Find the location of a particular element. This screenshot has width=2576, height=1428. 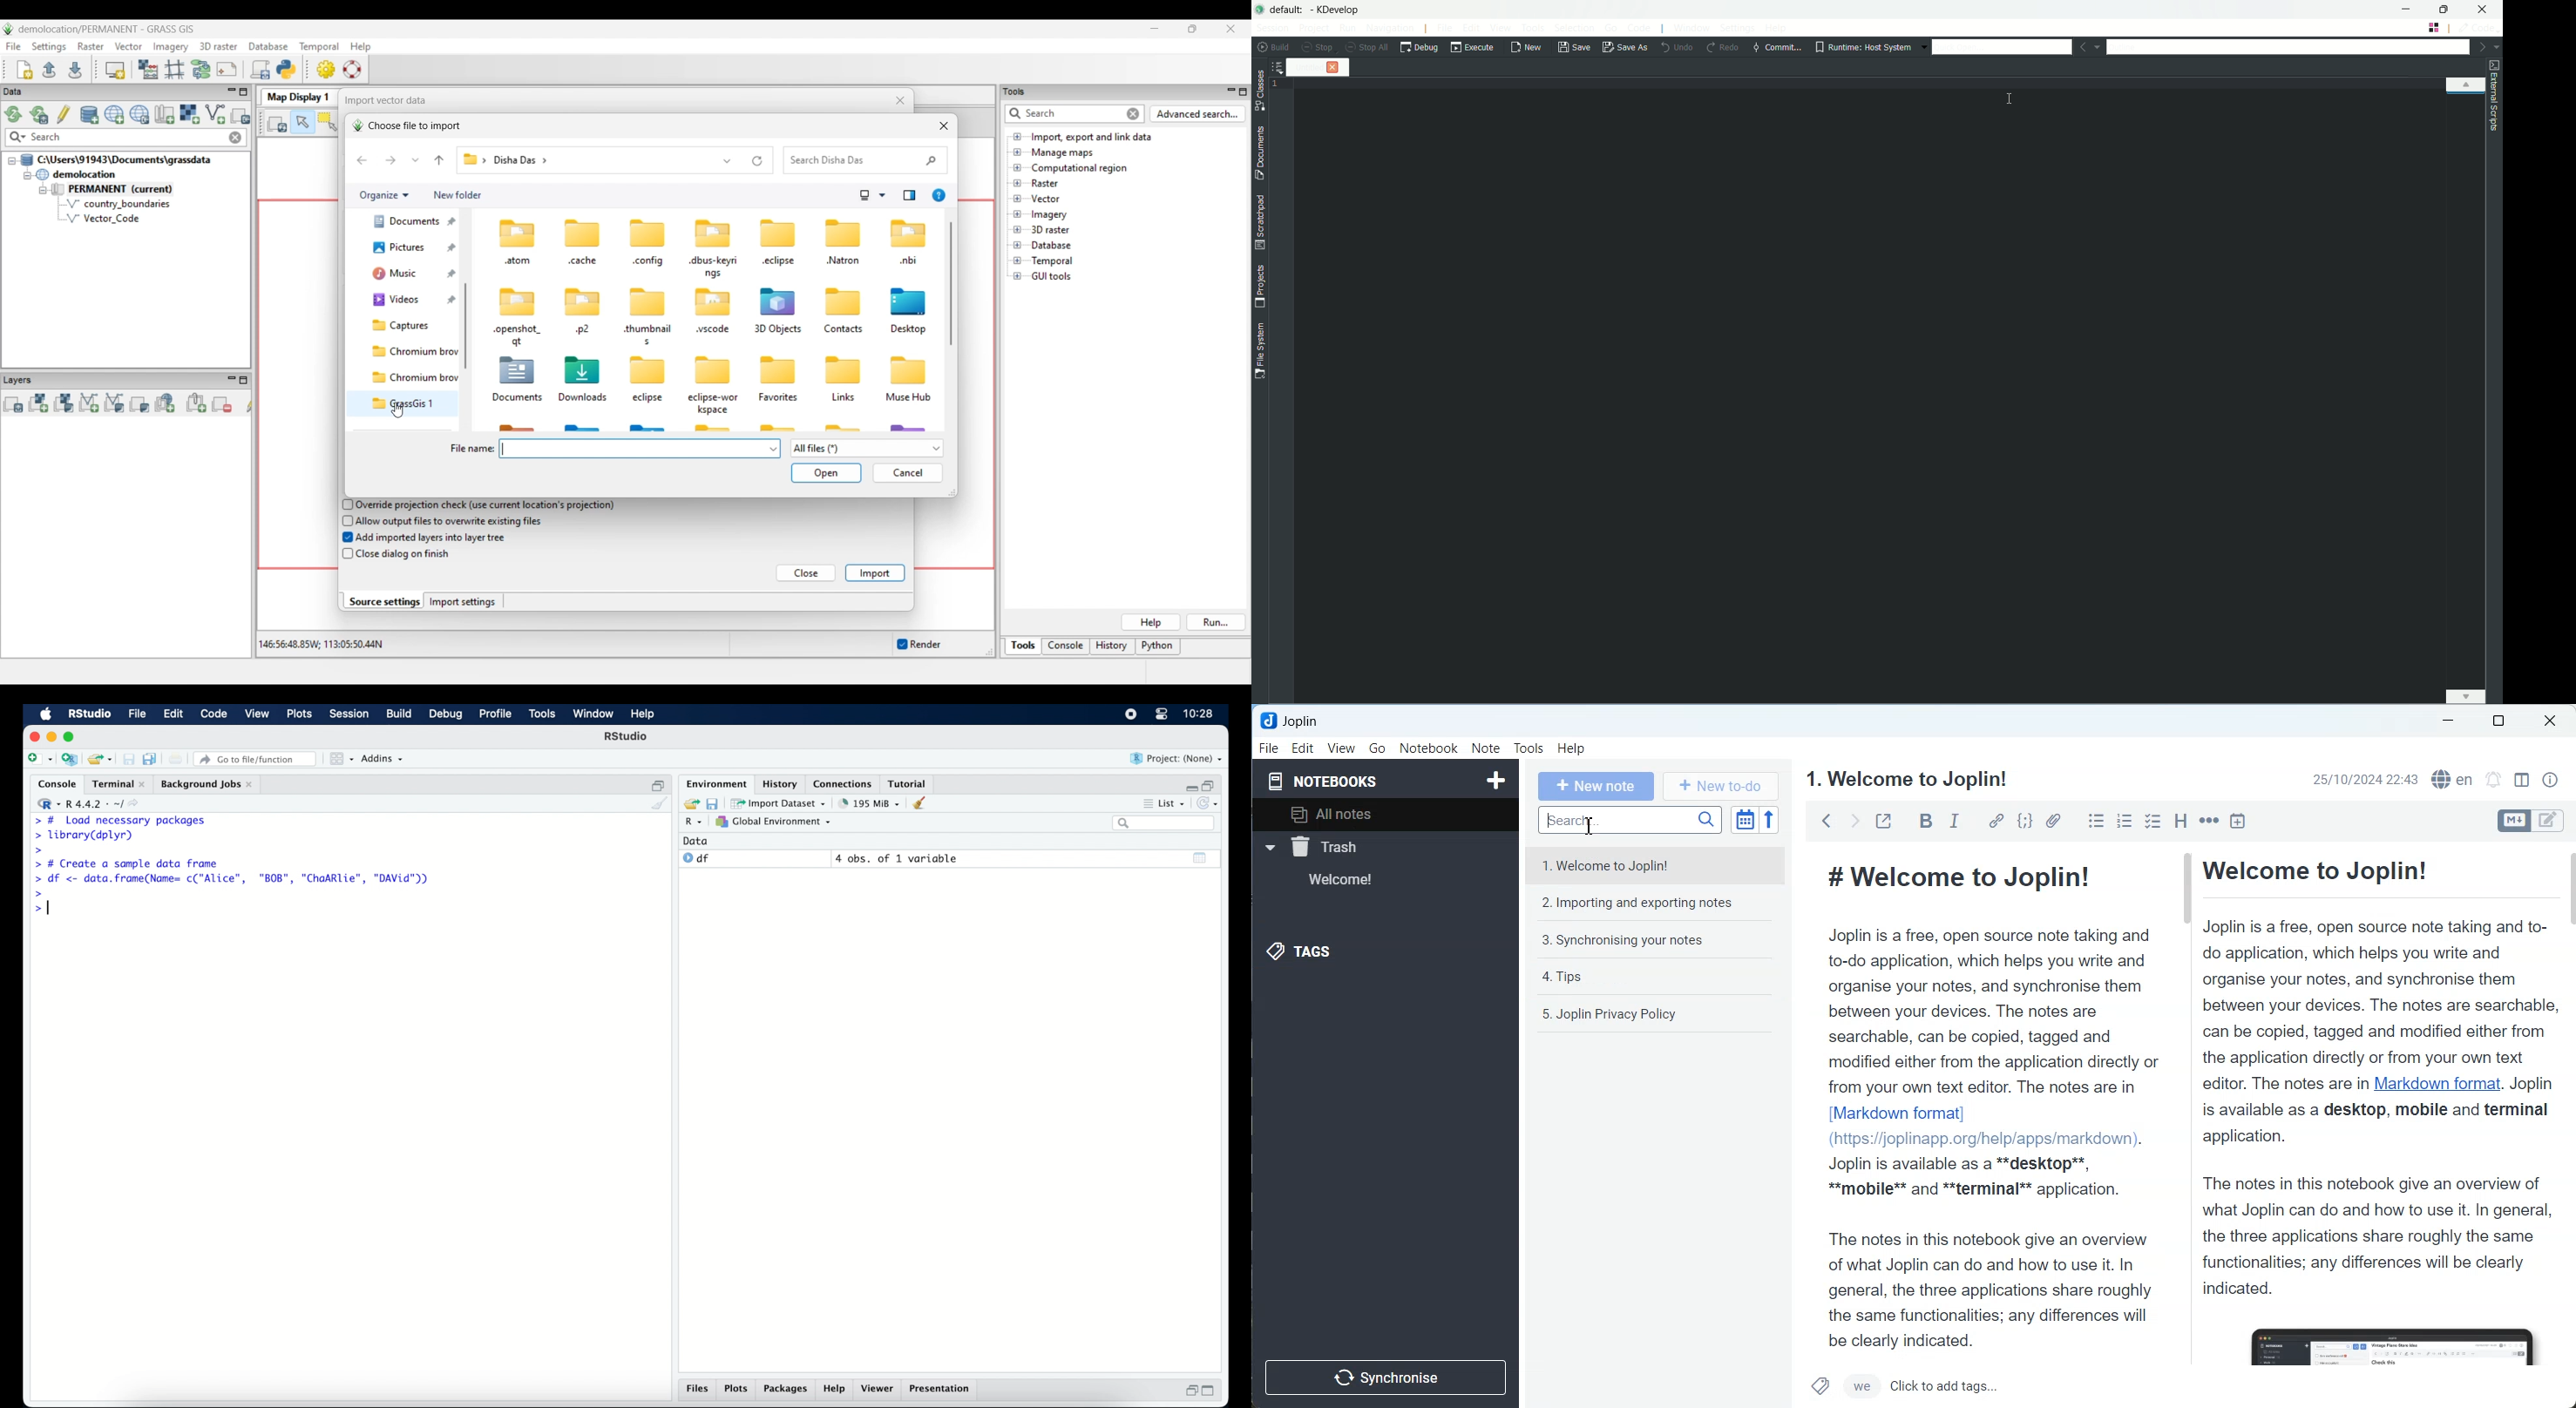

Welcome to Joplin!Joplin is a free, open source note taking and to-do application, which helps you write andorganise your notes, and synchronise thembetween your devices. The notes are searchable,can be copied, tagged and modified either fromthe application directly or from your own texteditor. The notes are in Markdown format. Joplinis available as a desktop, mobile and terminalapplication.The notes in this notebook give an overview ofwhat Joplin can do and how to use it. In general,the three applications share roughly the samefunctionalities; any differences will be clearly indicated. is located at coordinates (2378, 1108).